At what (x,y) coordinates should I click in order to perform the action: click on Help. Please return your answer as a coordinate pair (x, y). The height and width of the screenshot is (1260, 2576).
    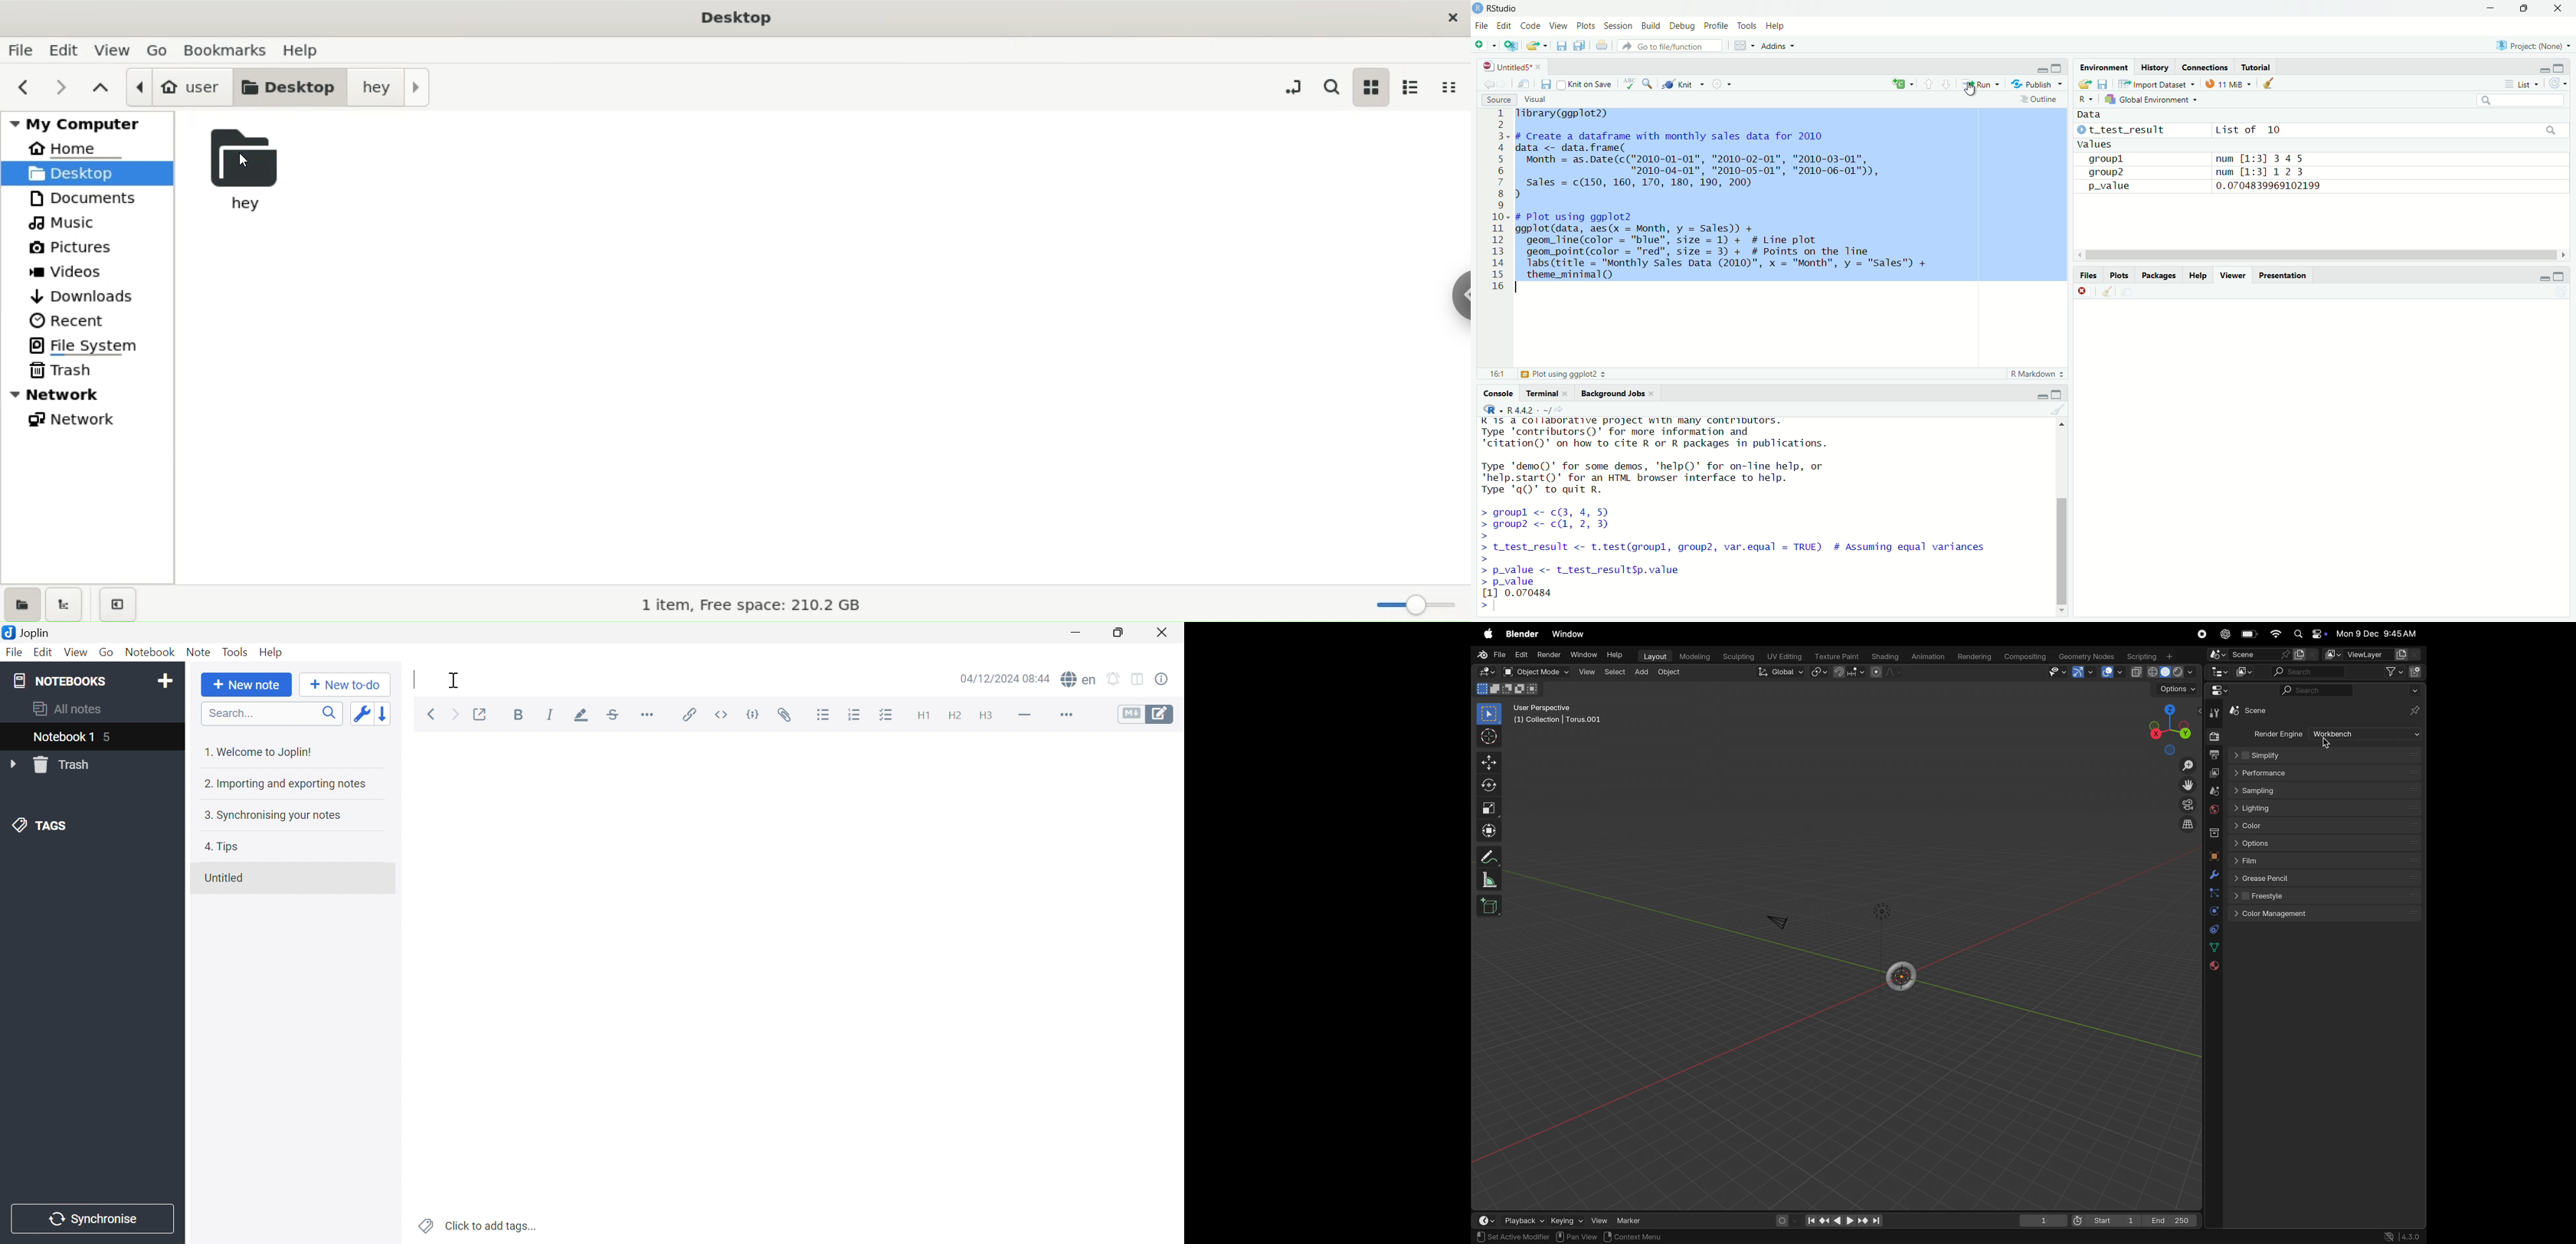
    Looking at the image, I should click on (2197, 275).